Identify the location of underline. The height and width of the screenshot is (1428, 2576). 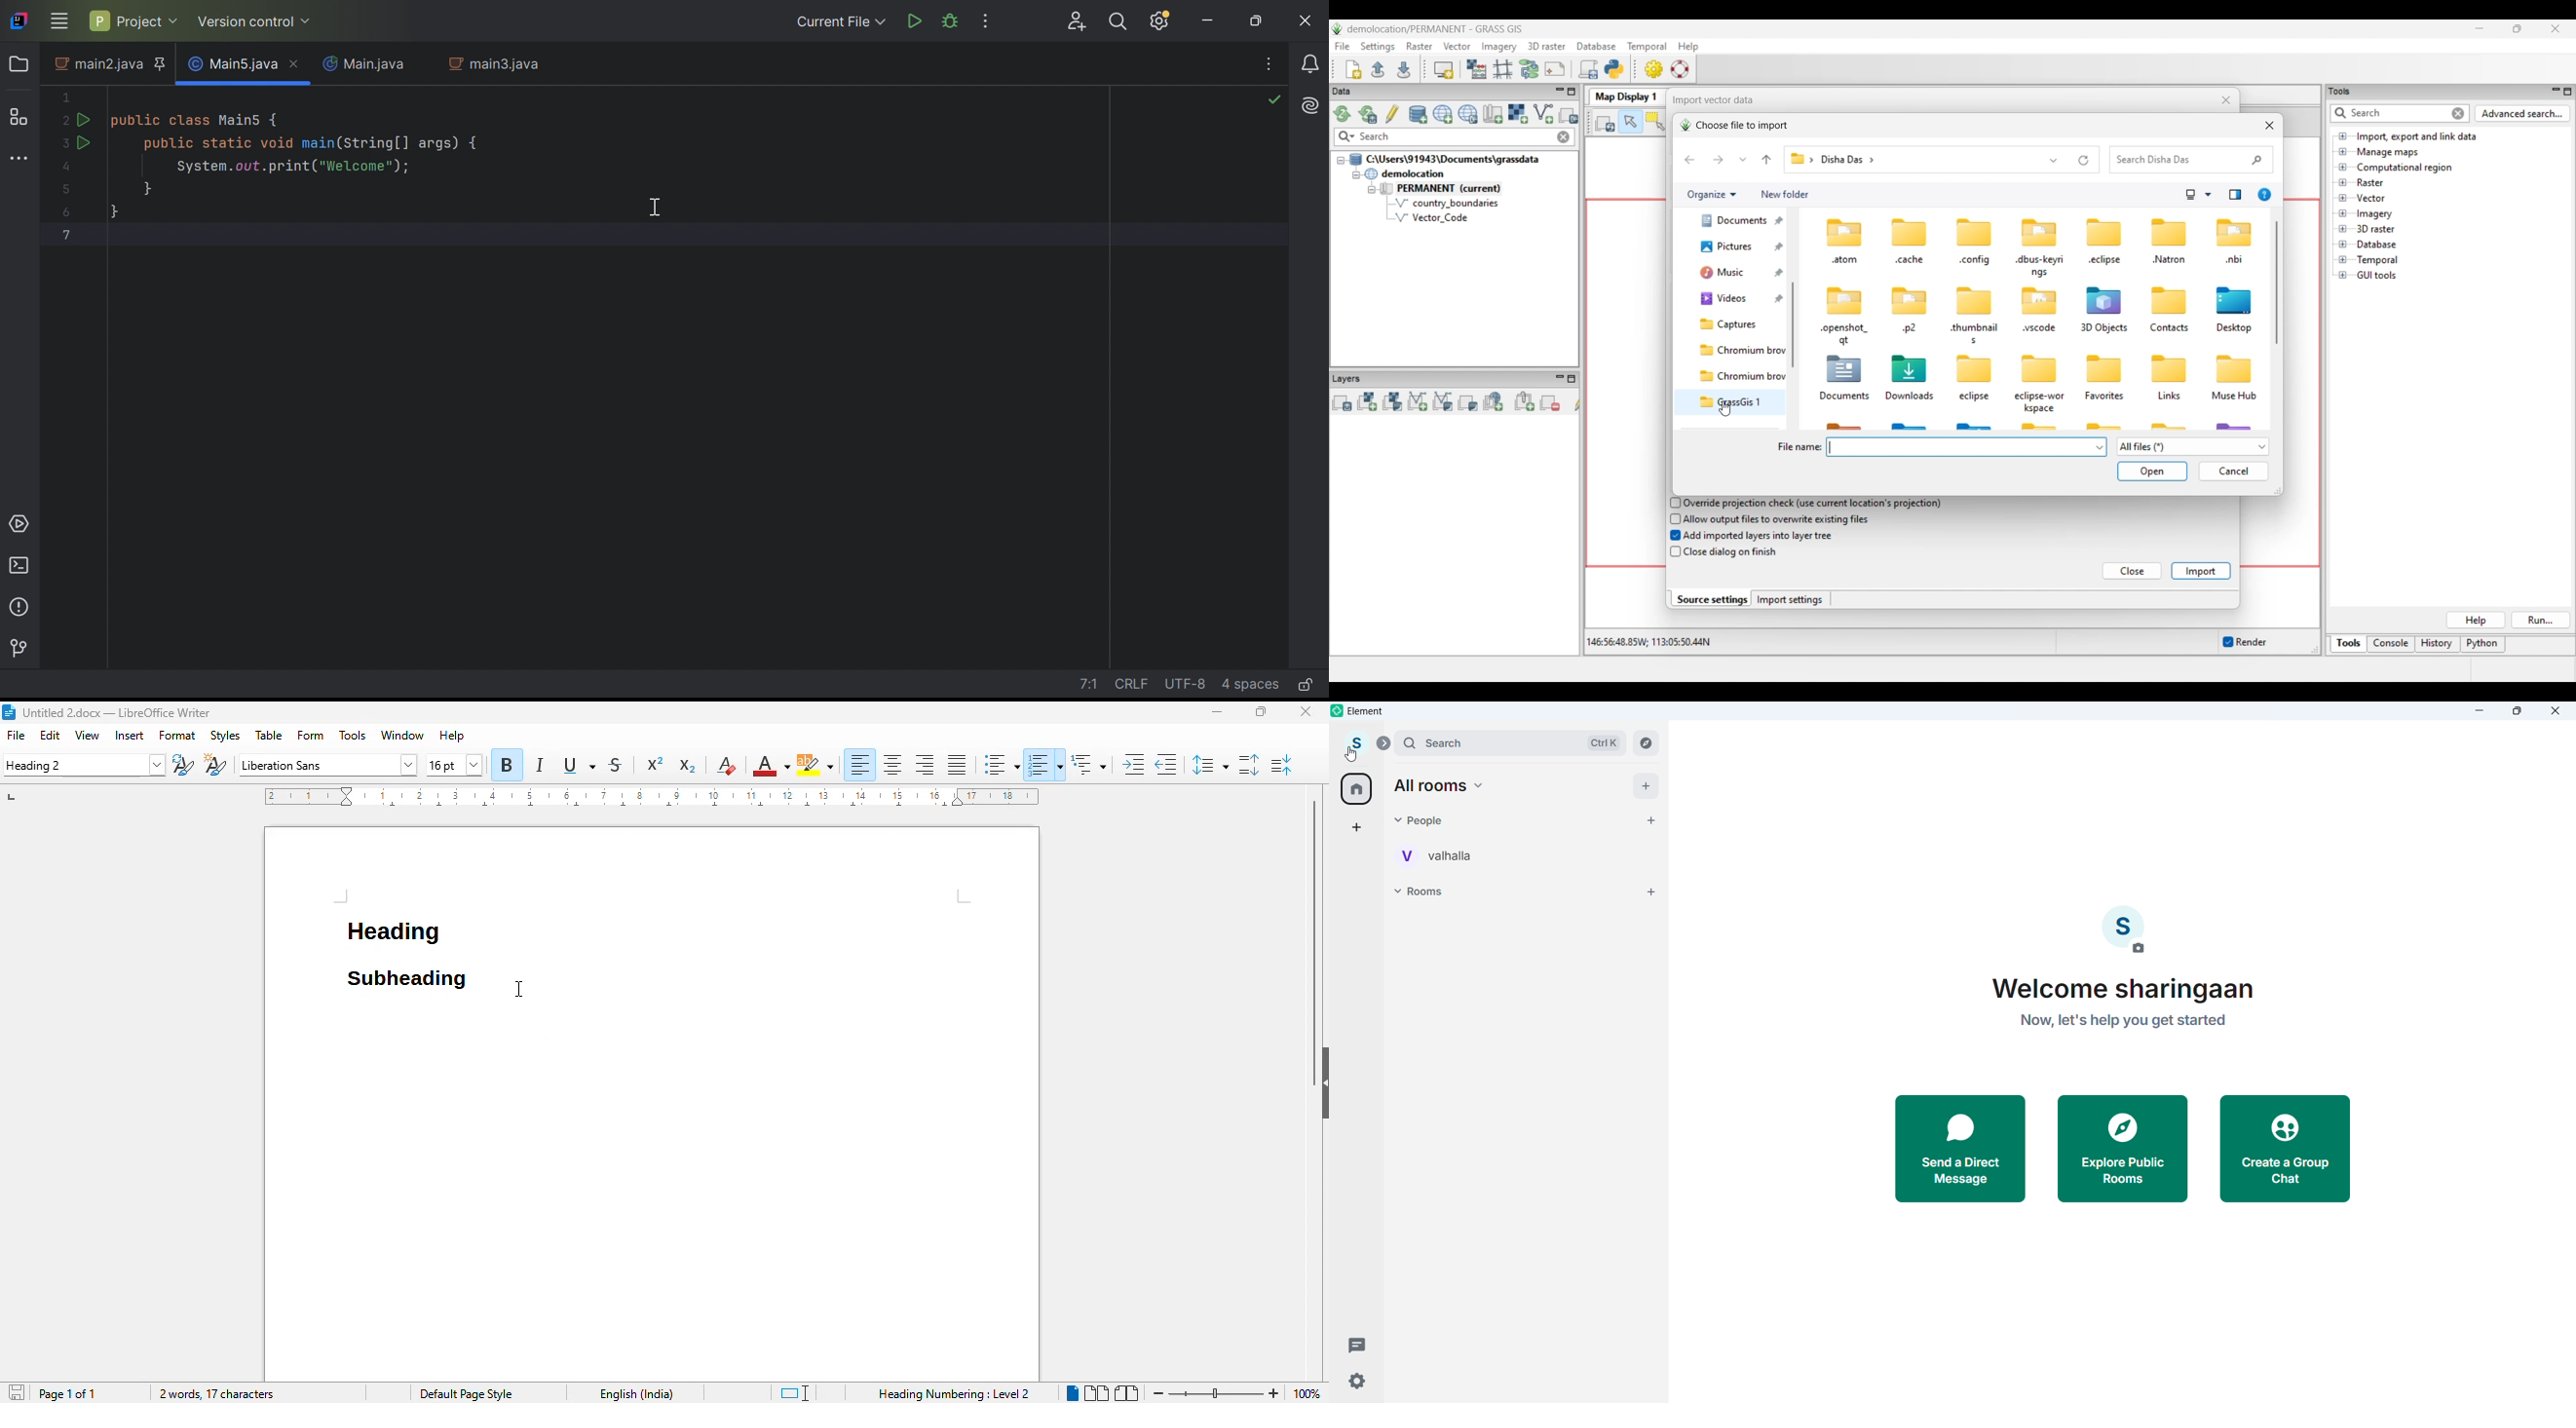
(580, 765).